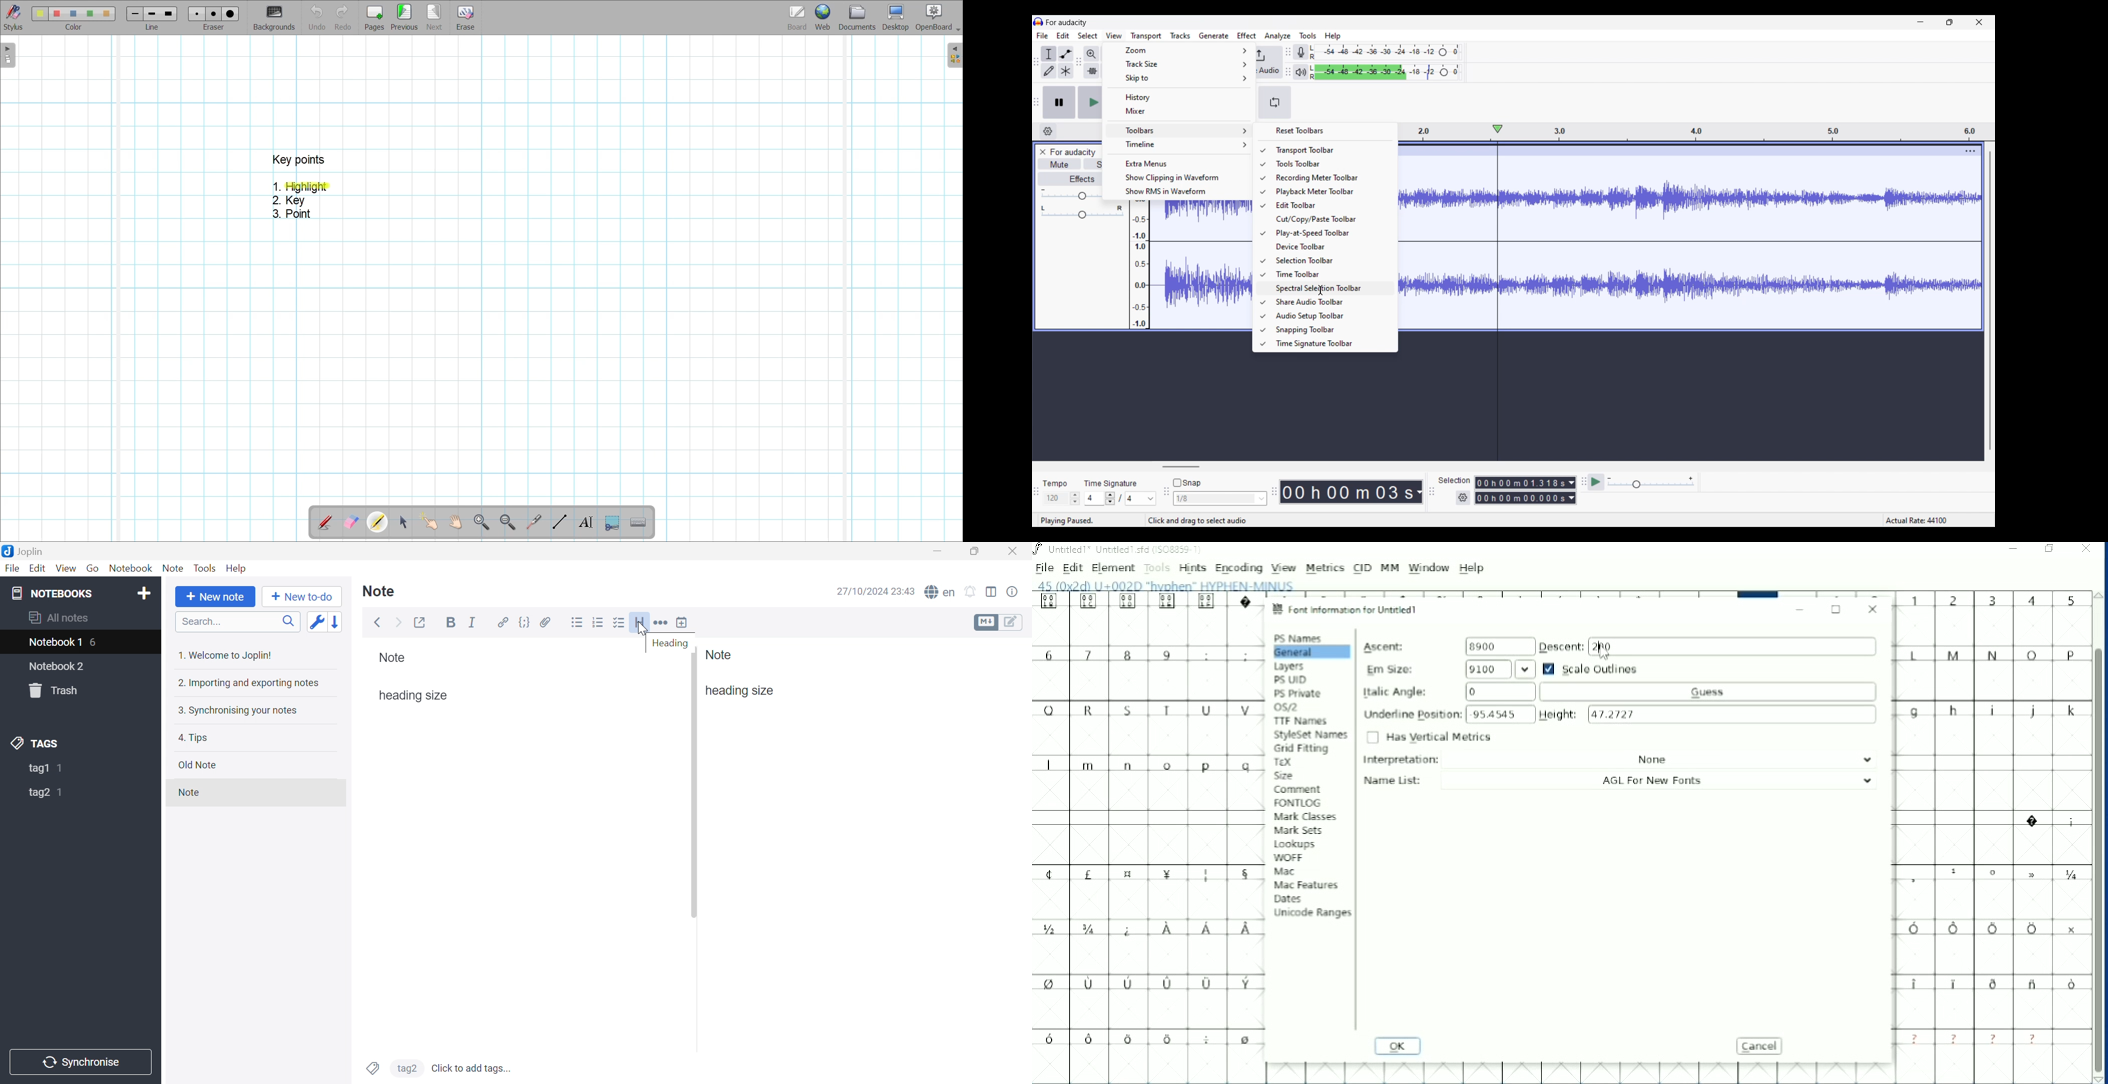 This screenshot has height=1092, width=2128. Describe the element at coordinates (206, 568) in the screenshot. I see `Tools` at that location.